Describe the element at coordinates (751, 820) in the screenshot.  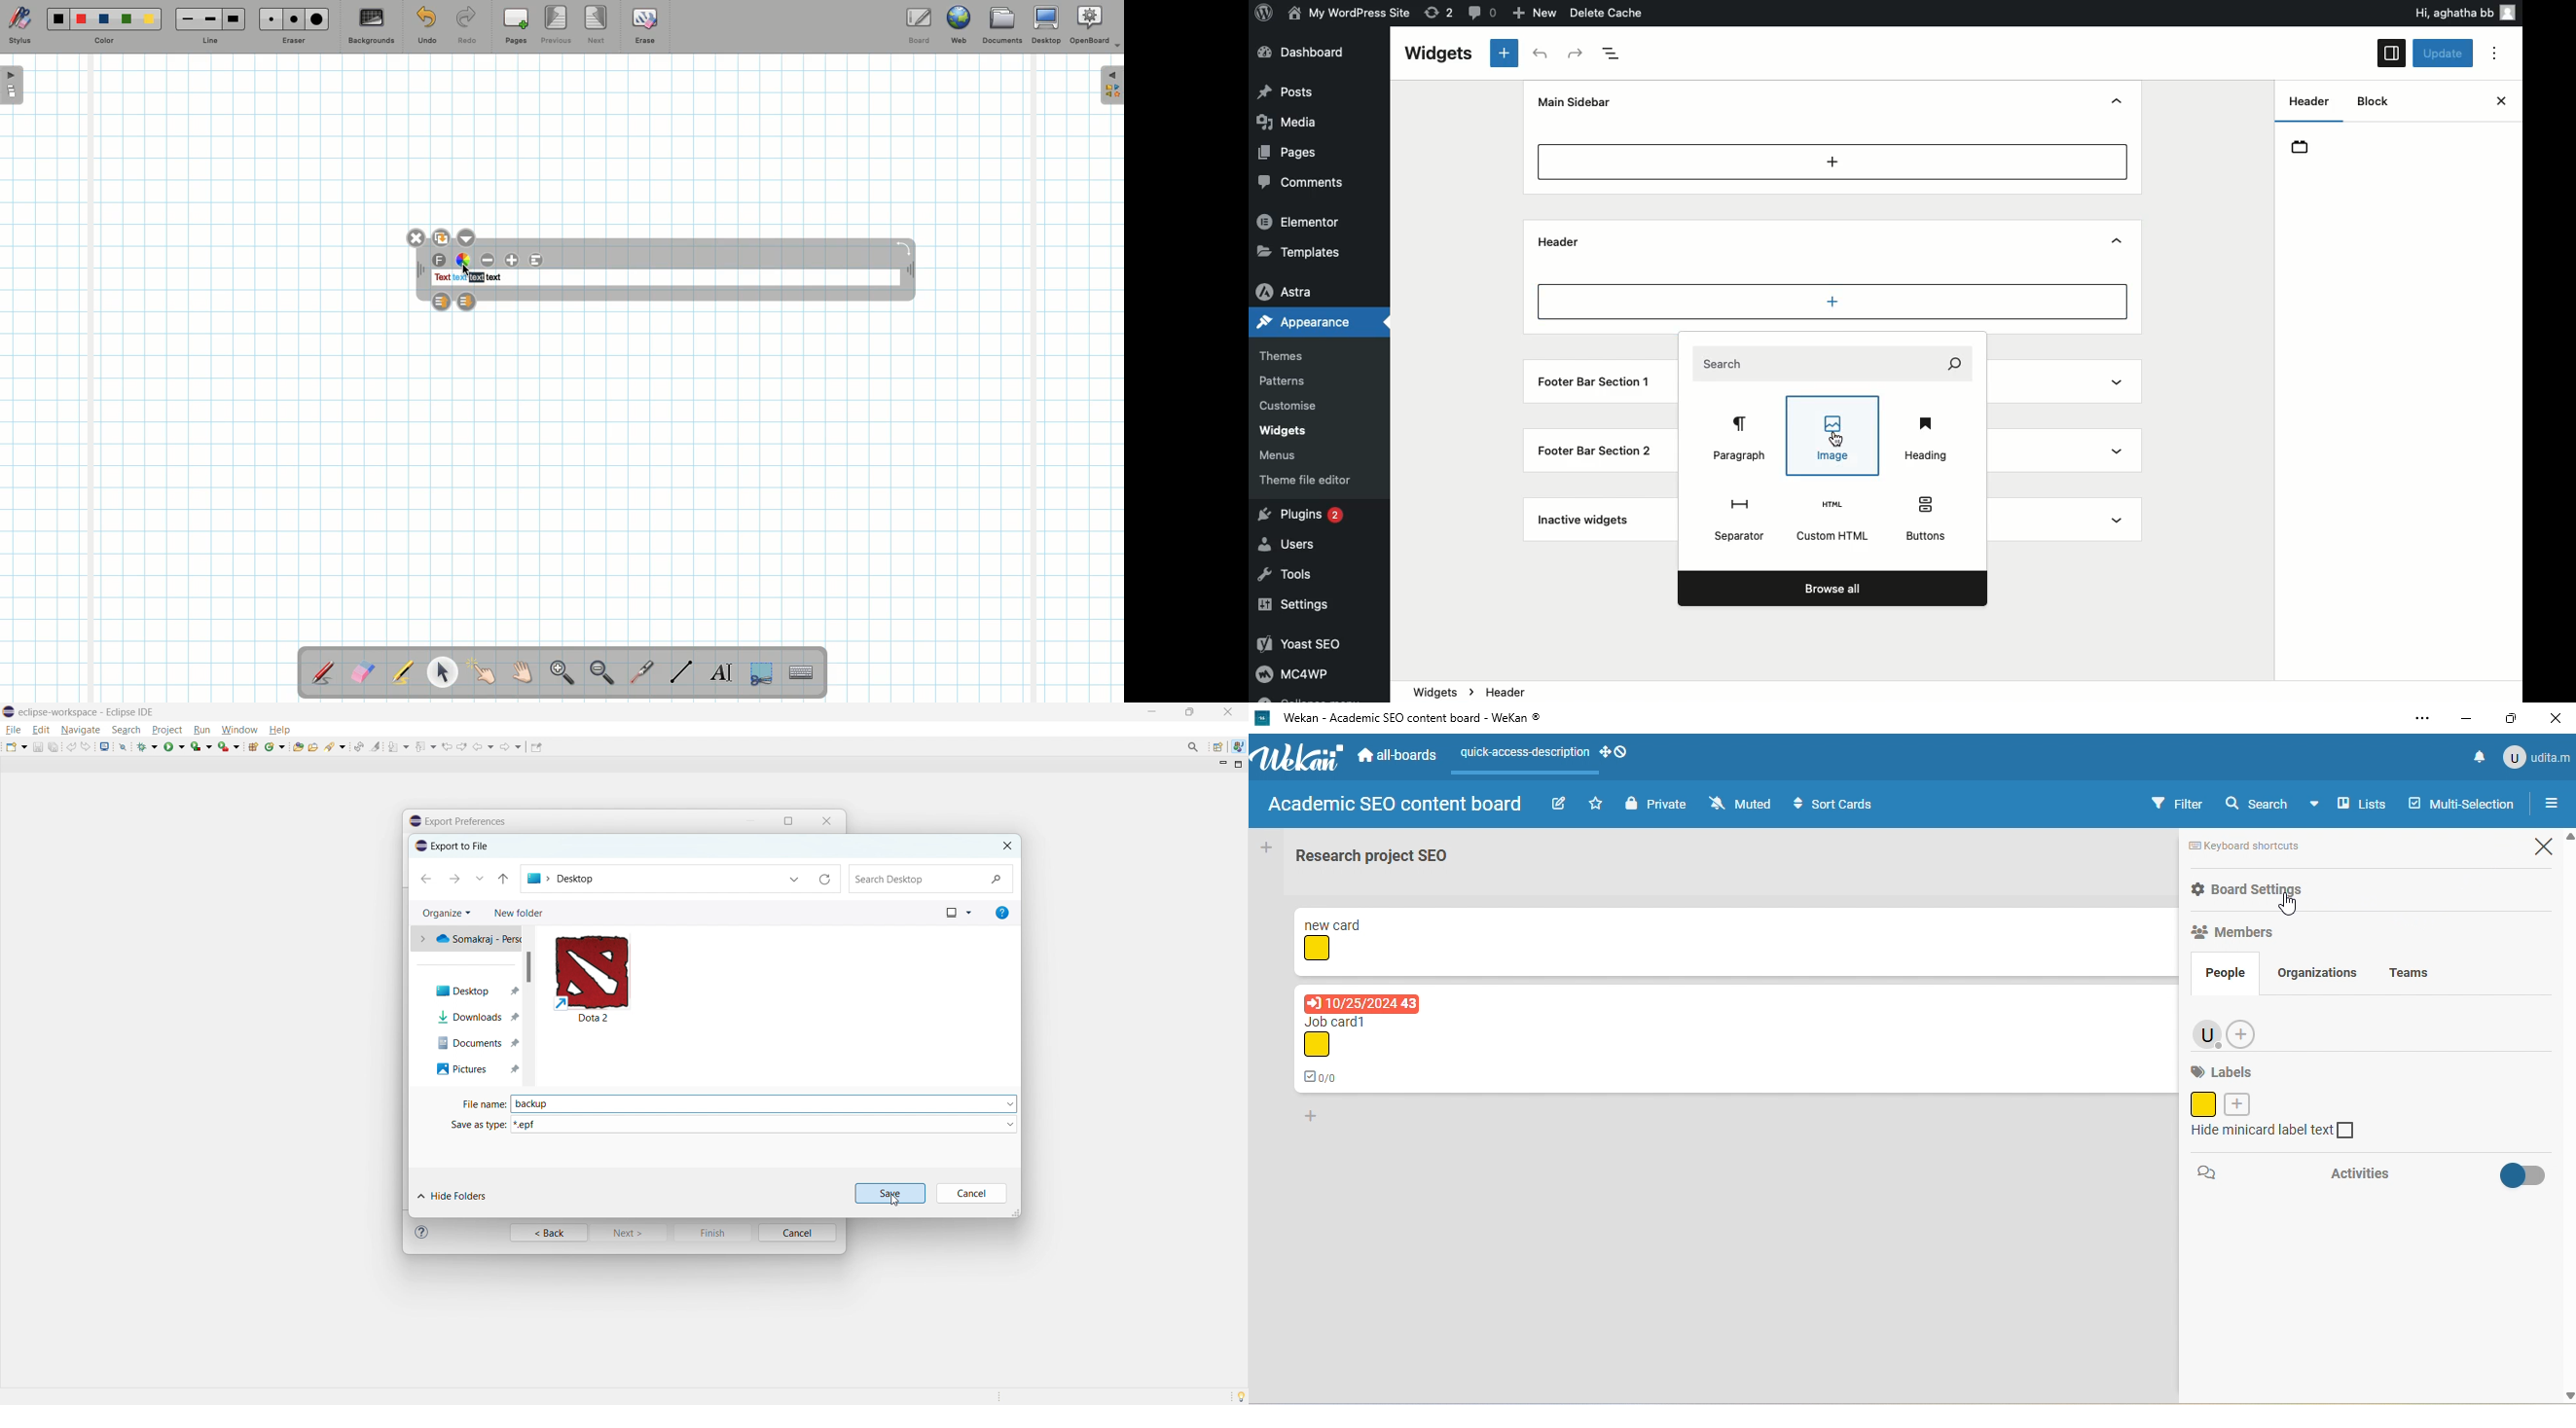
I see `minimize` at that location.